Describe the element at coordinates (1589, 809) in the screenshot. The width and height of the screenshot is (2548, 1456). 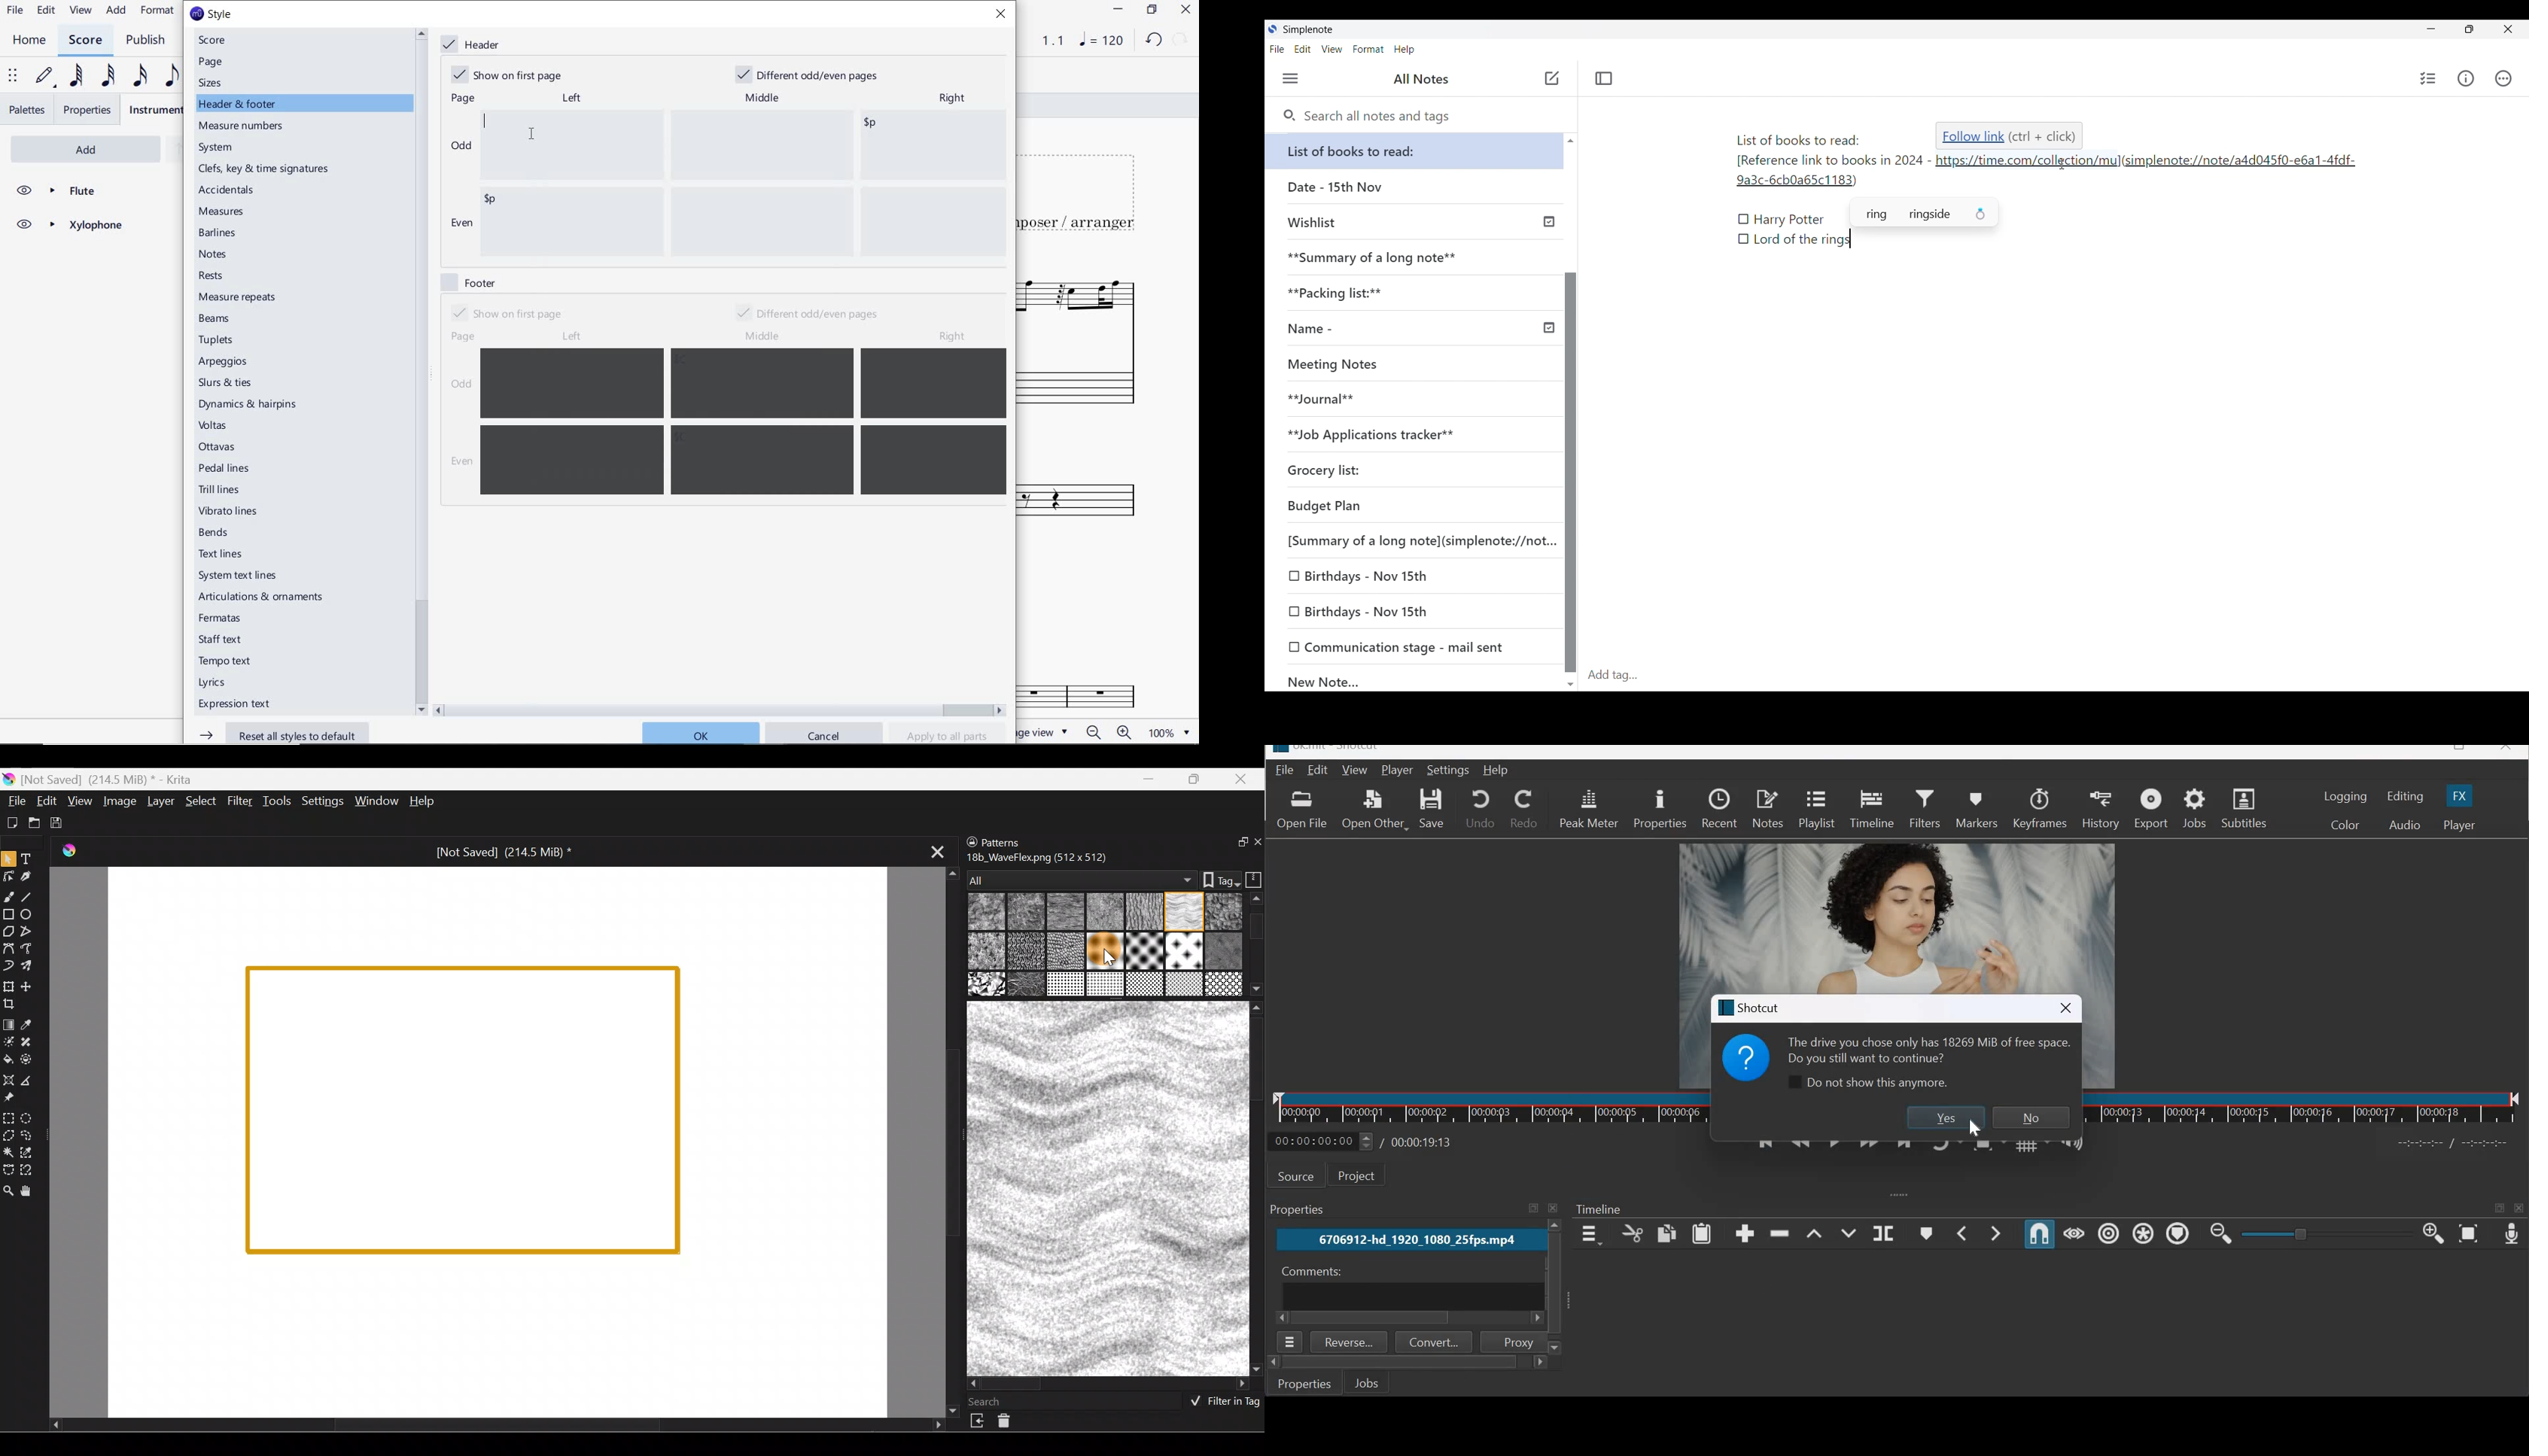
I see `Peak meter` at that location.